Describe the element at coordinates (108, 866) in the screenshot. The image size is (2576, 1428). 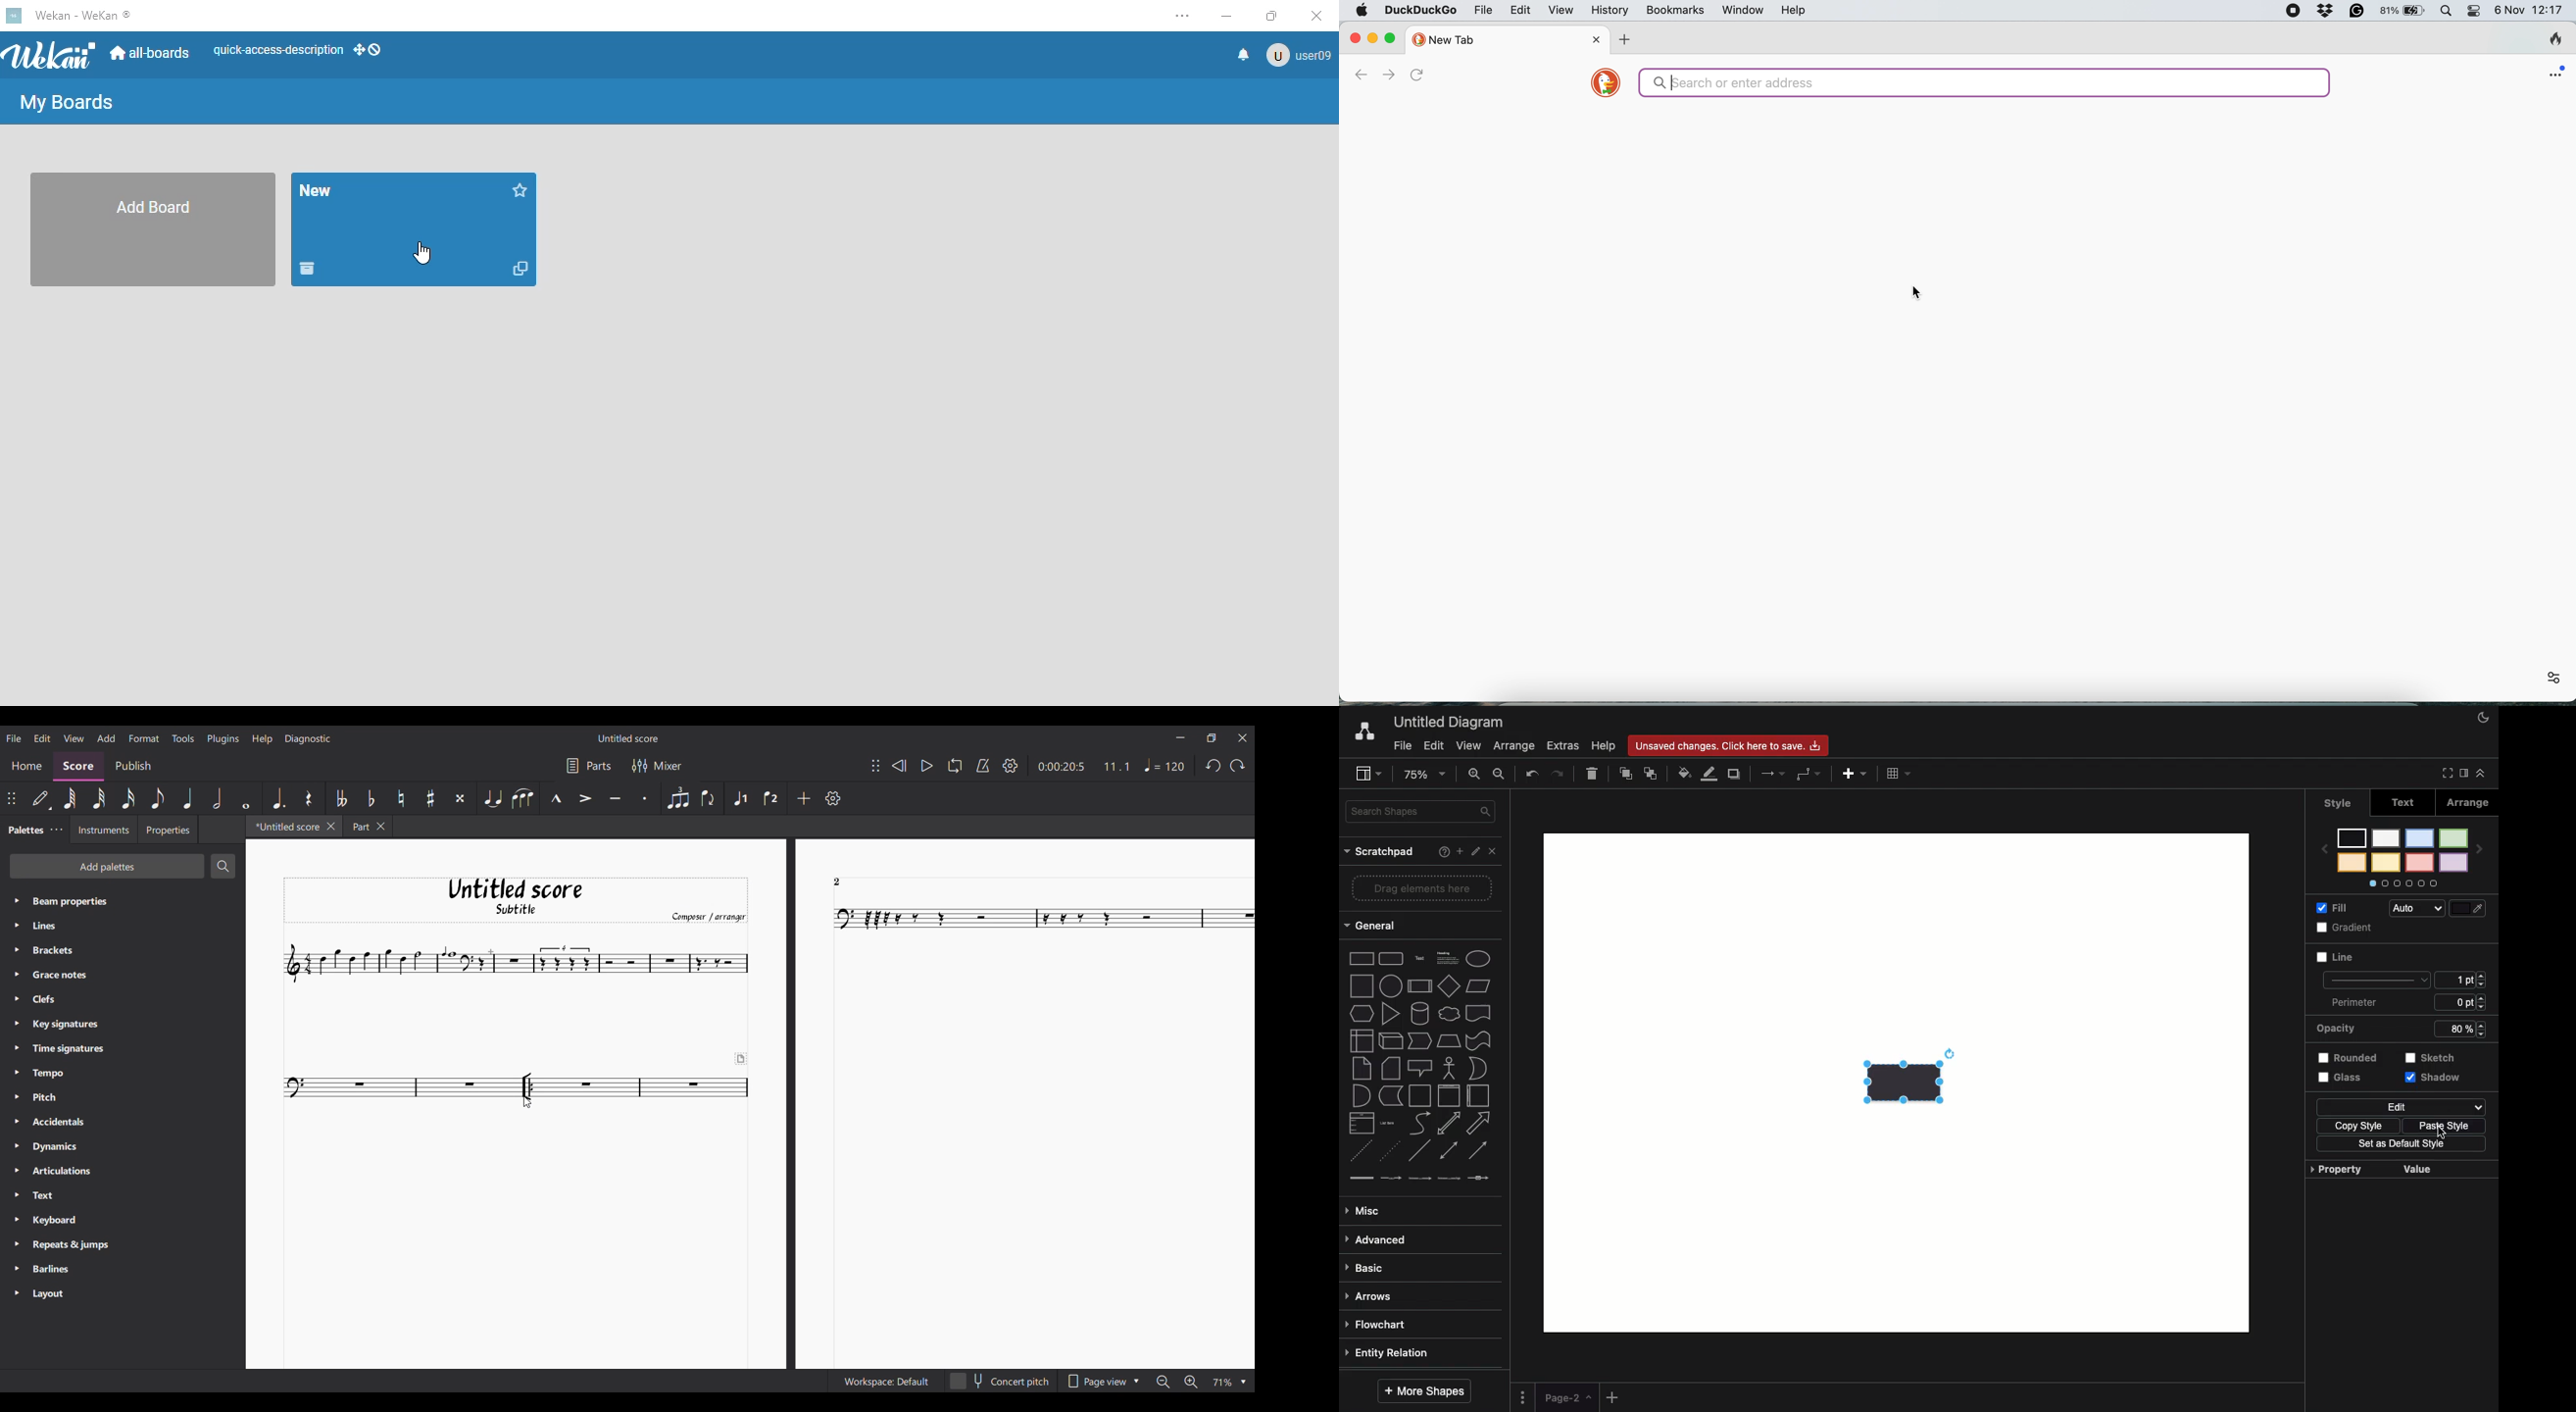
I see `Add palette` at that location.